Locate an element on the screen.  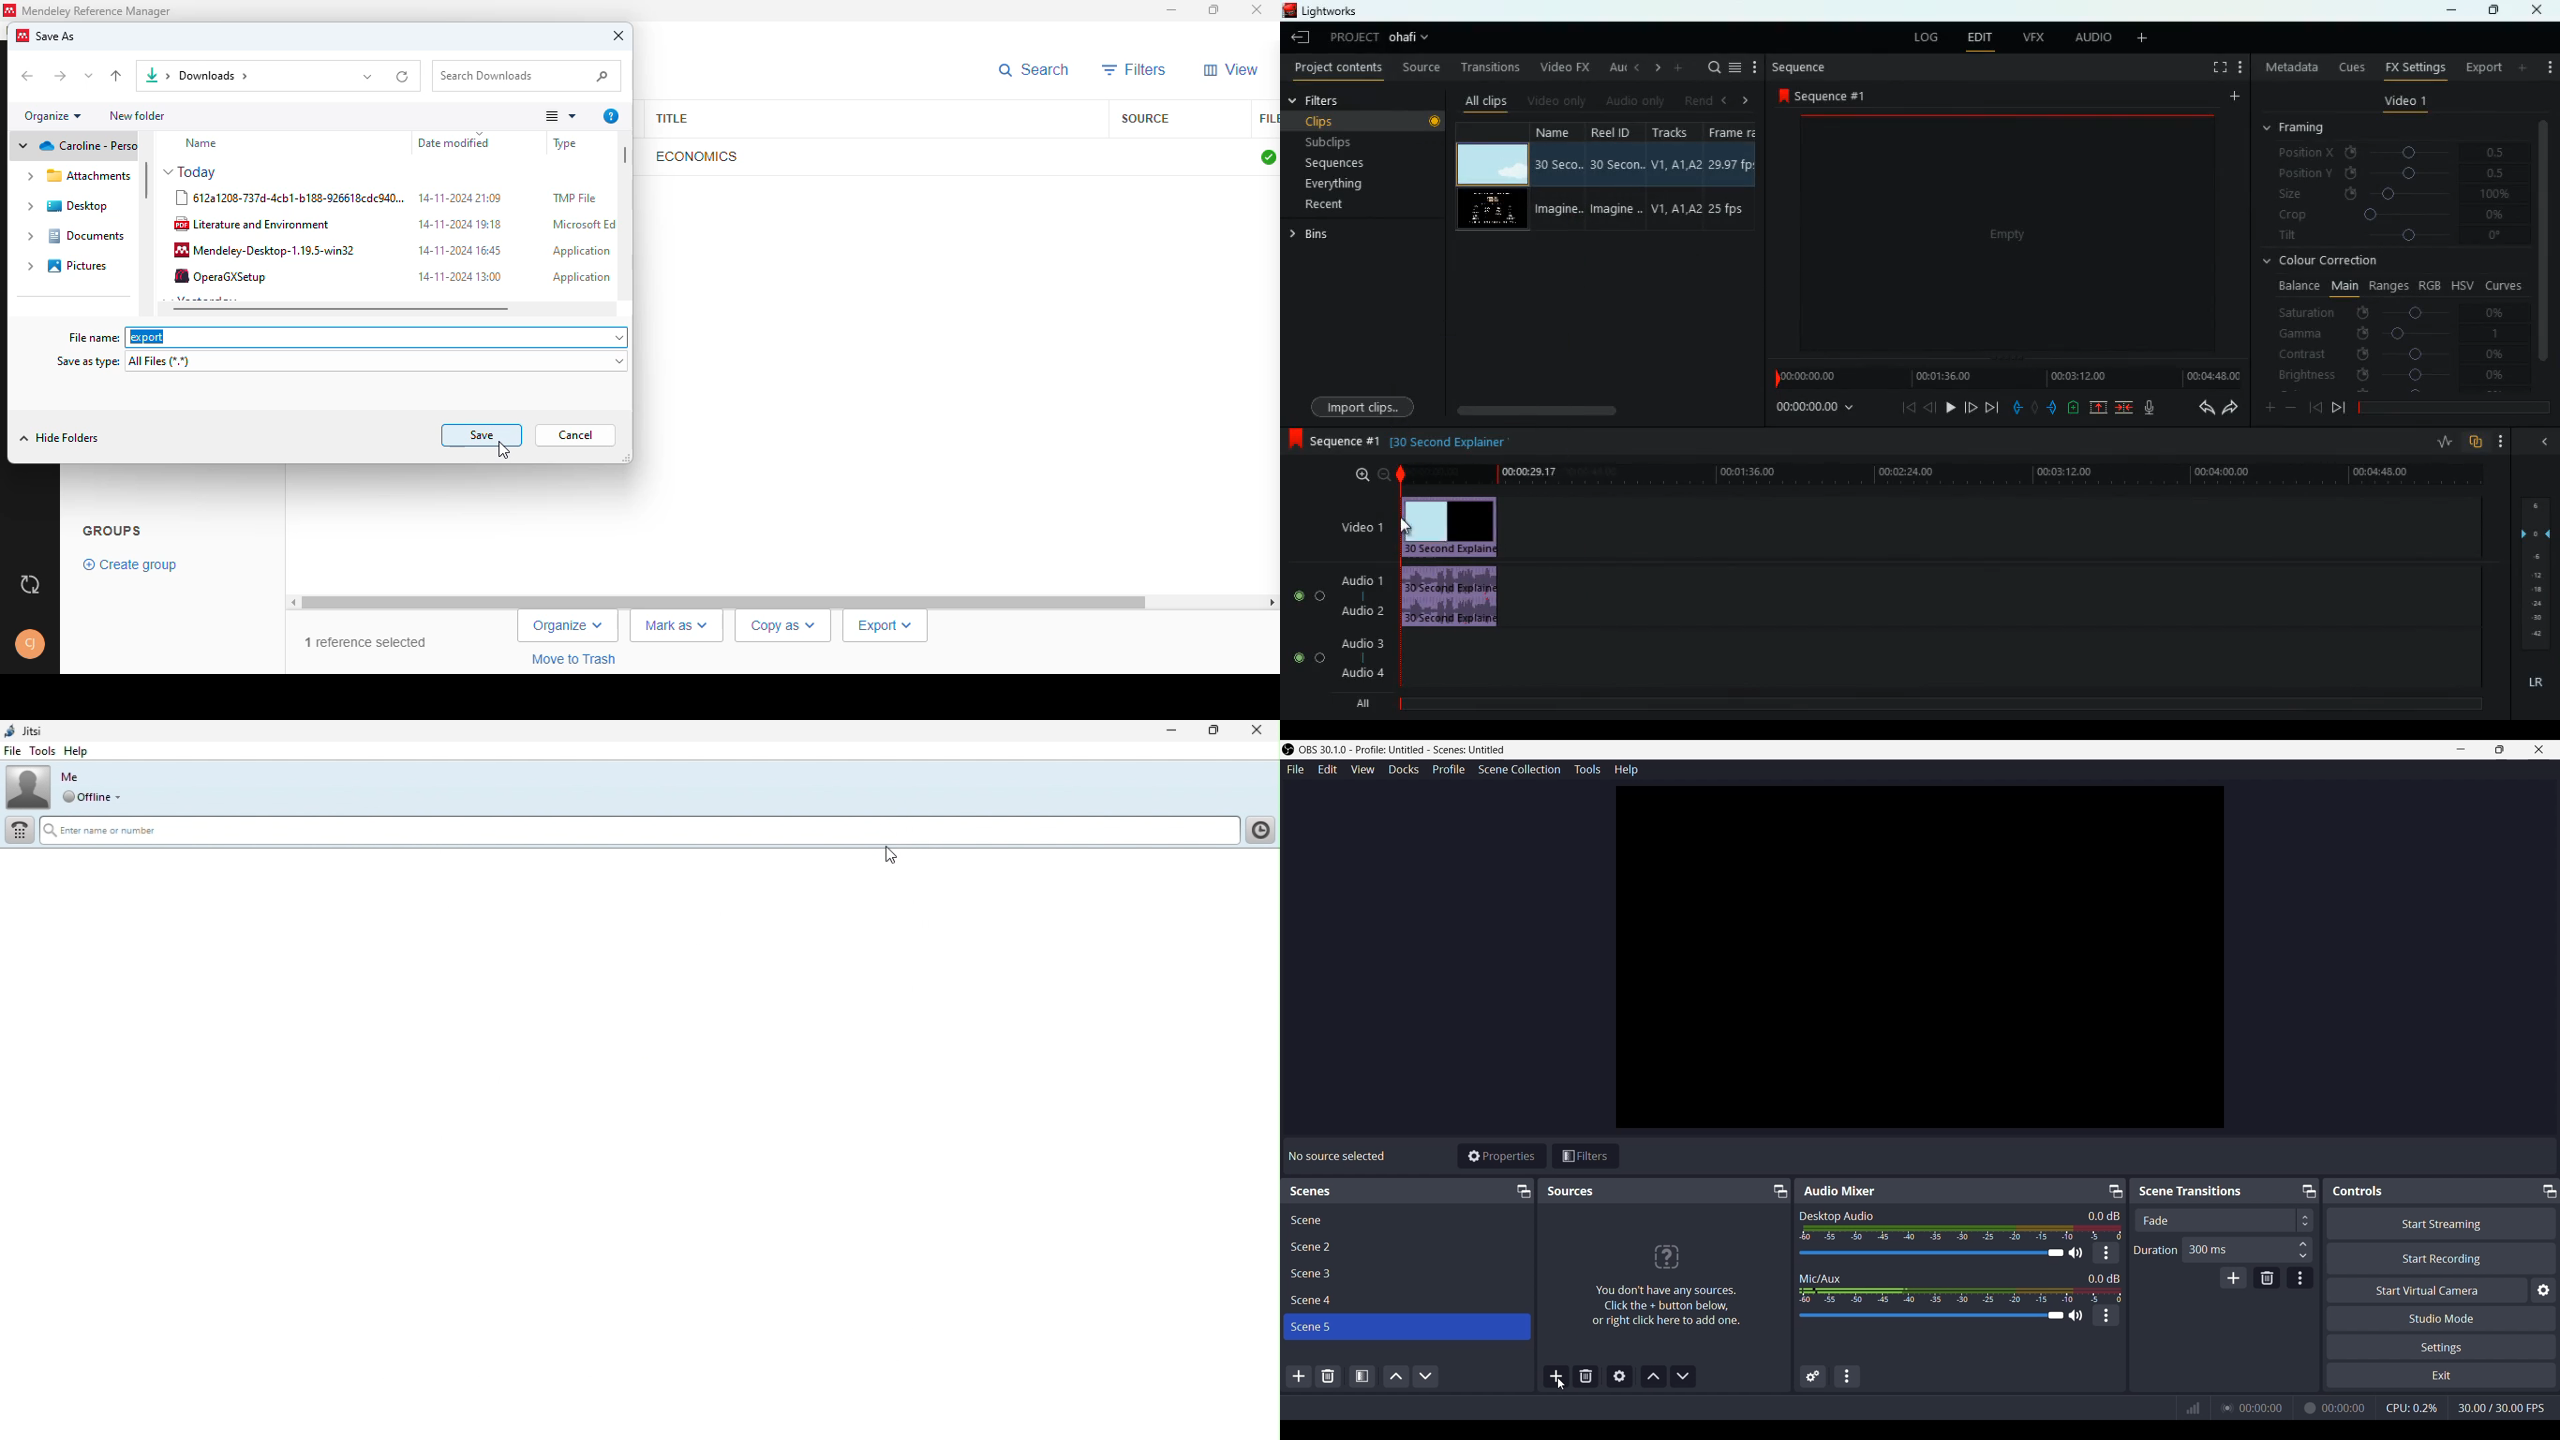
Remove Selected Sources is located at coordinates (1585, 1377).